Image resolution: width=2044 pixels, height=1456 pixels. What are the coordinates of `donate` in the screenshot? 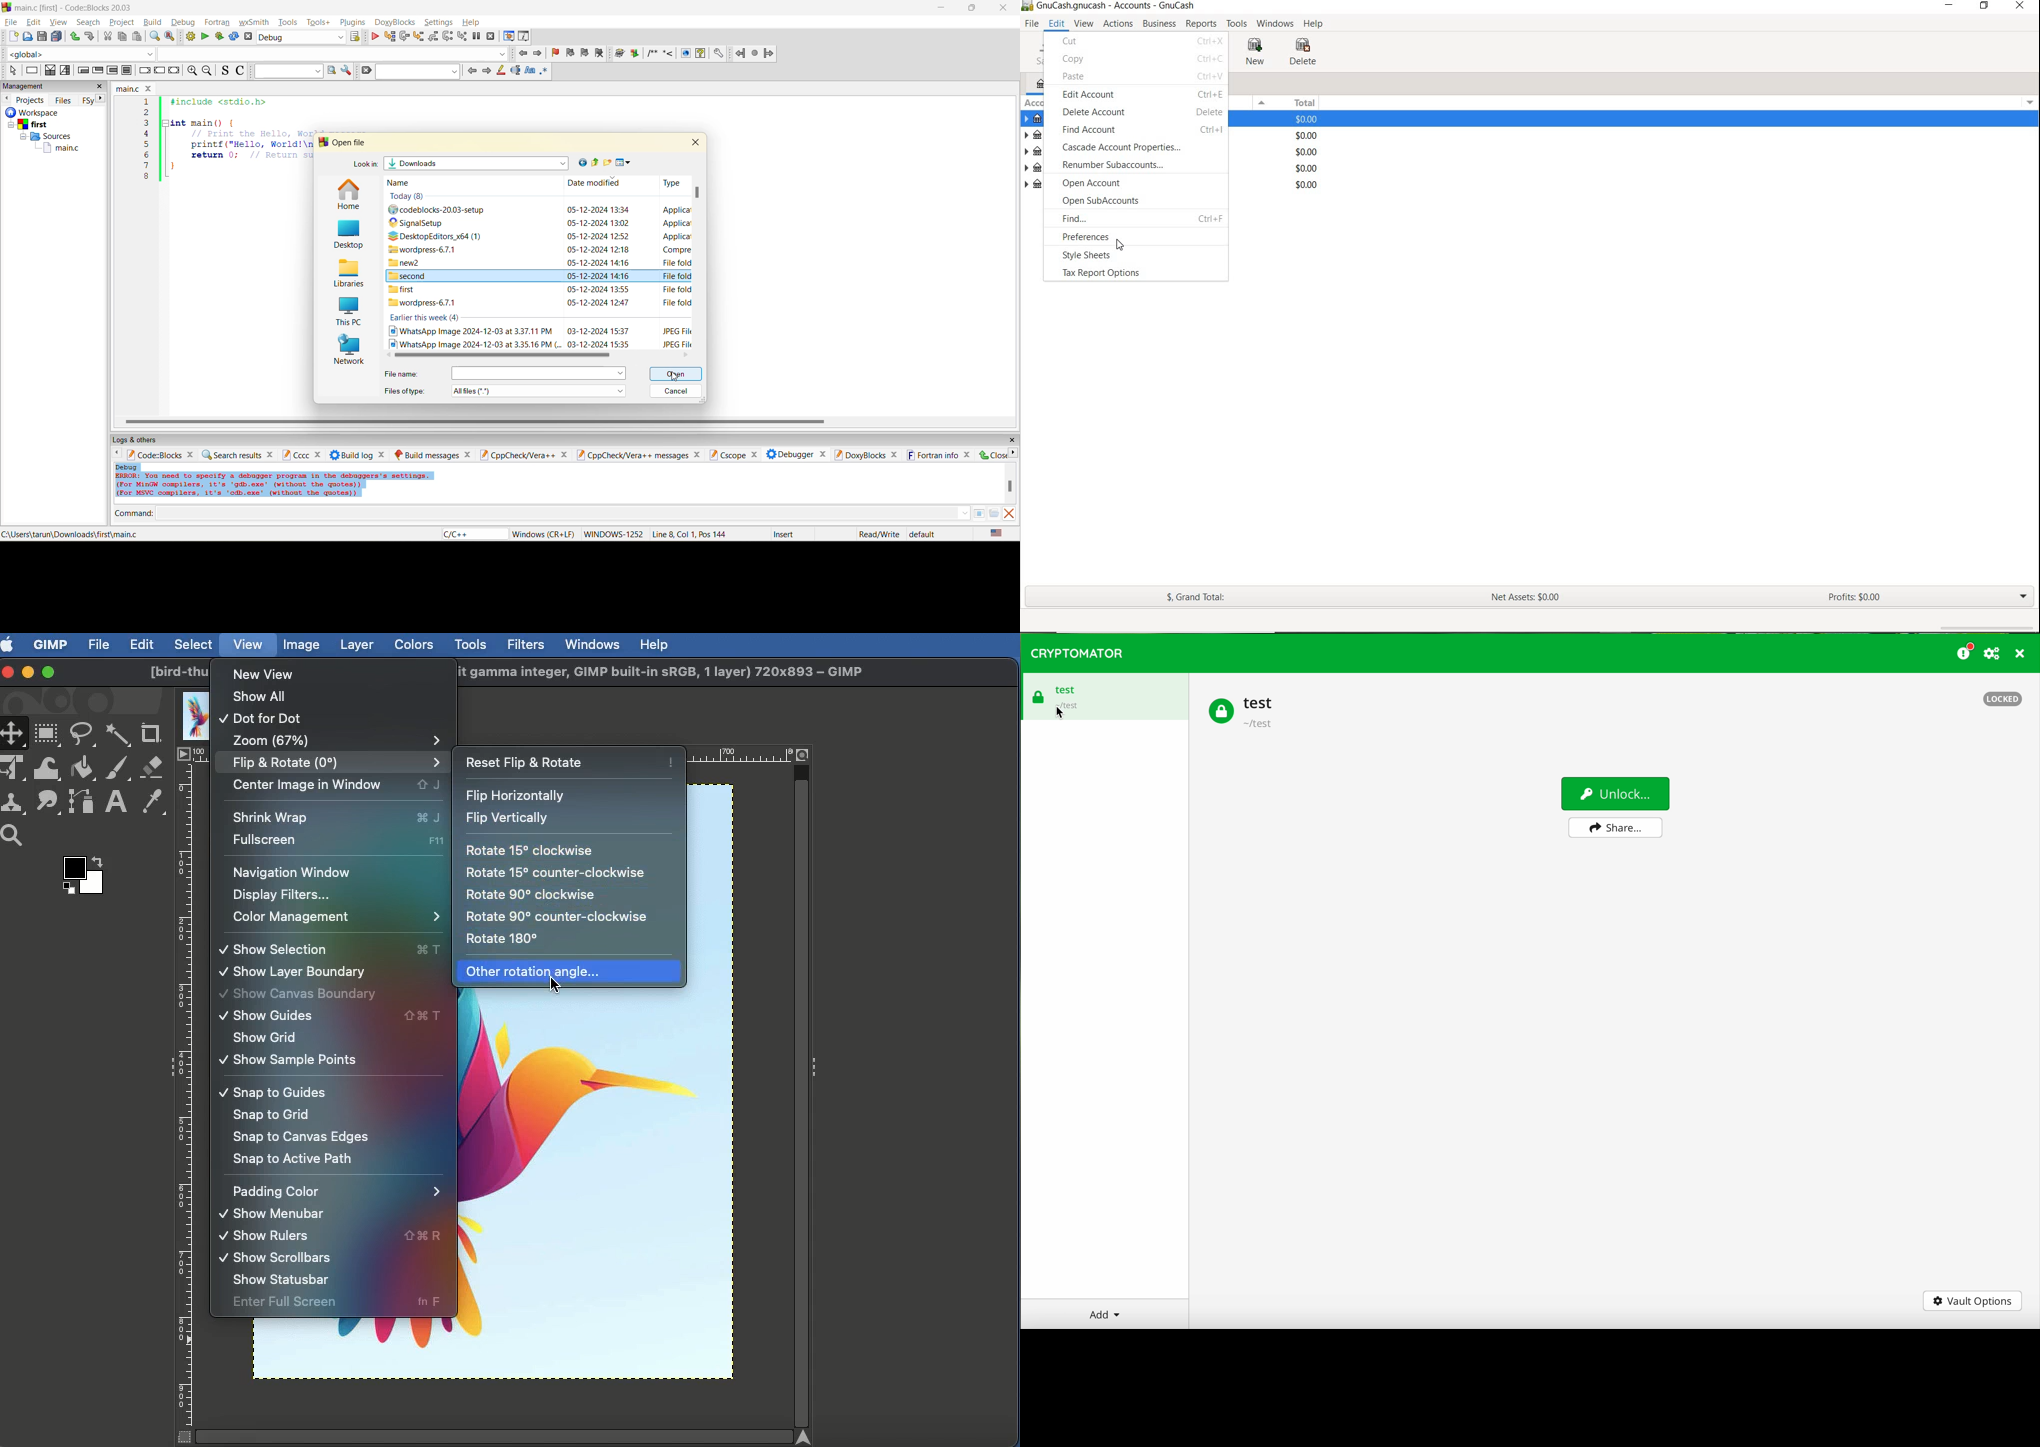 It's located at (1965, 651).